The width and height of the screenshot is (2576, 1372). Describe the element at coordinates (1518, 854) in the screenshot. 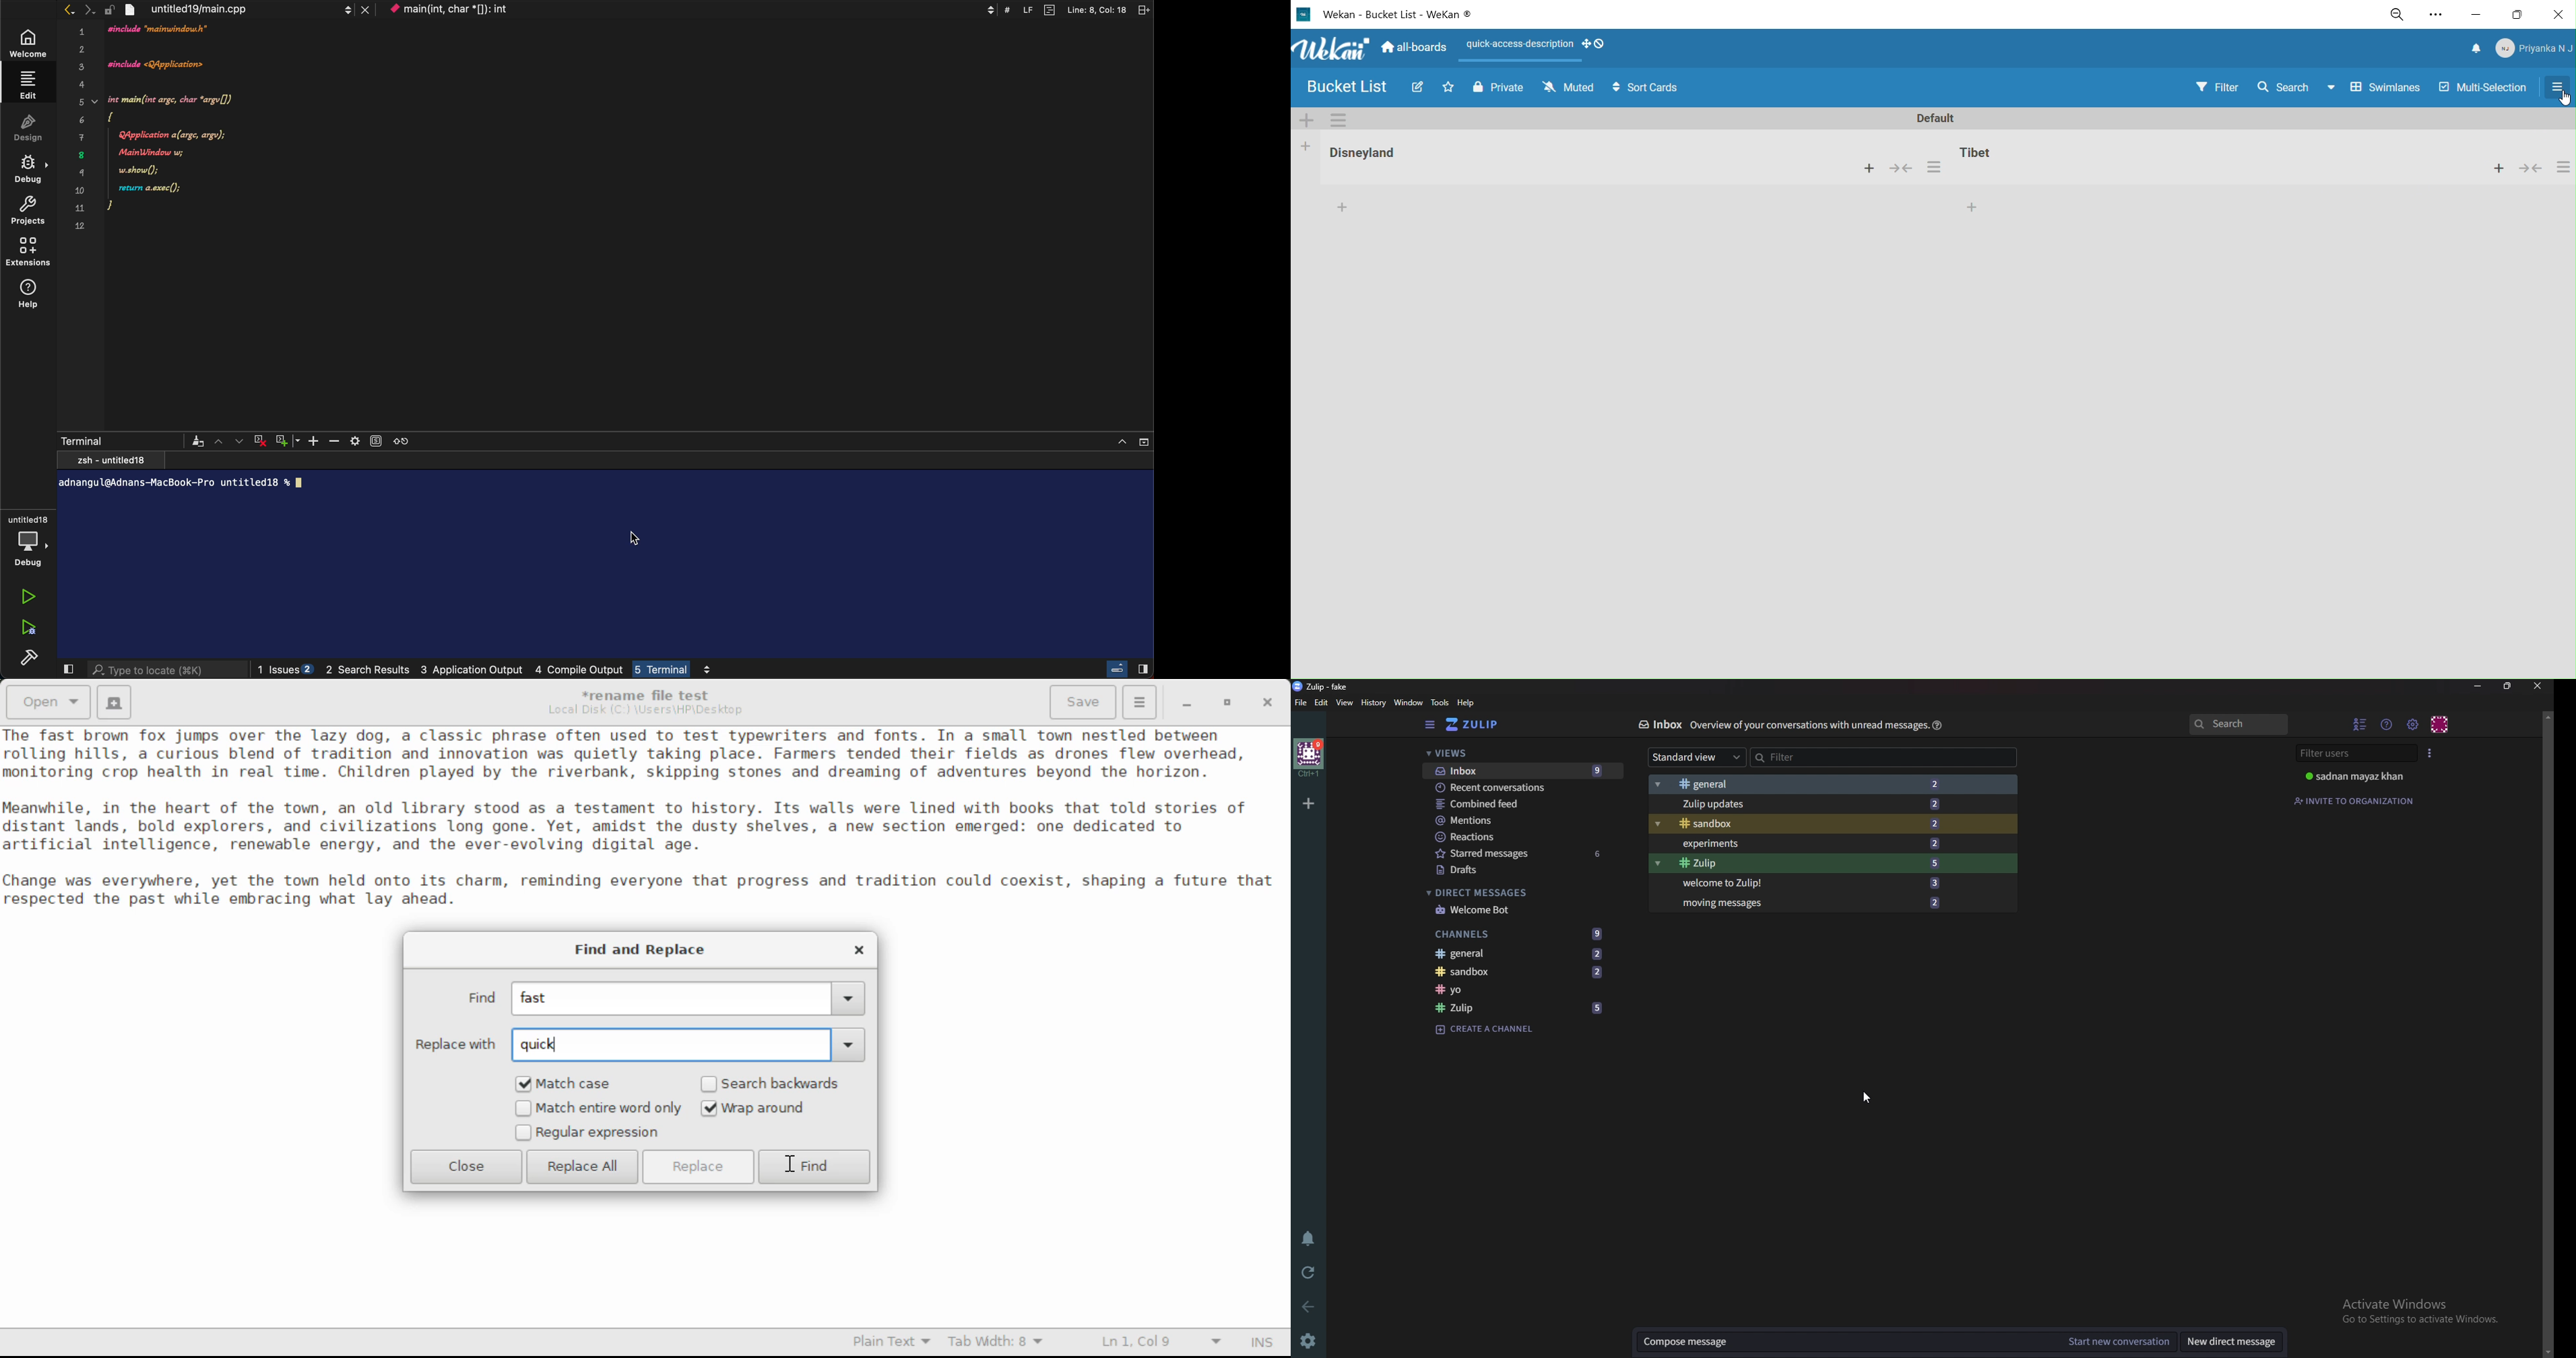

I see `starred messages` at that location.